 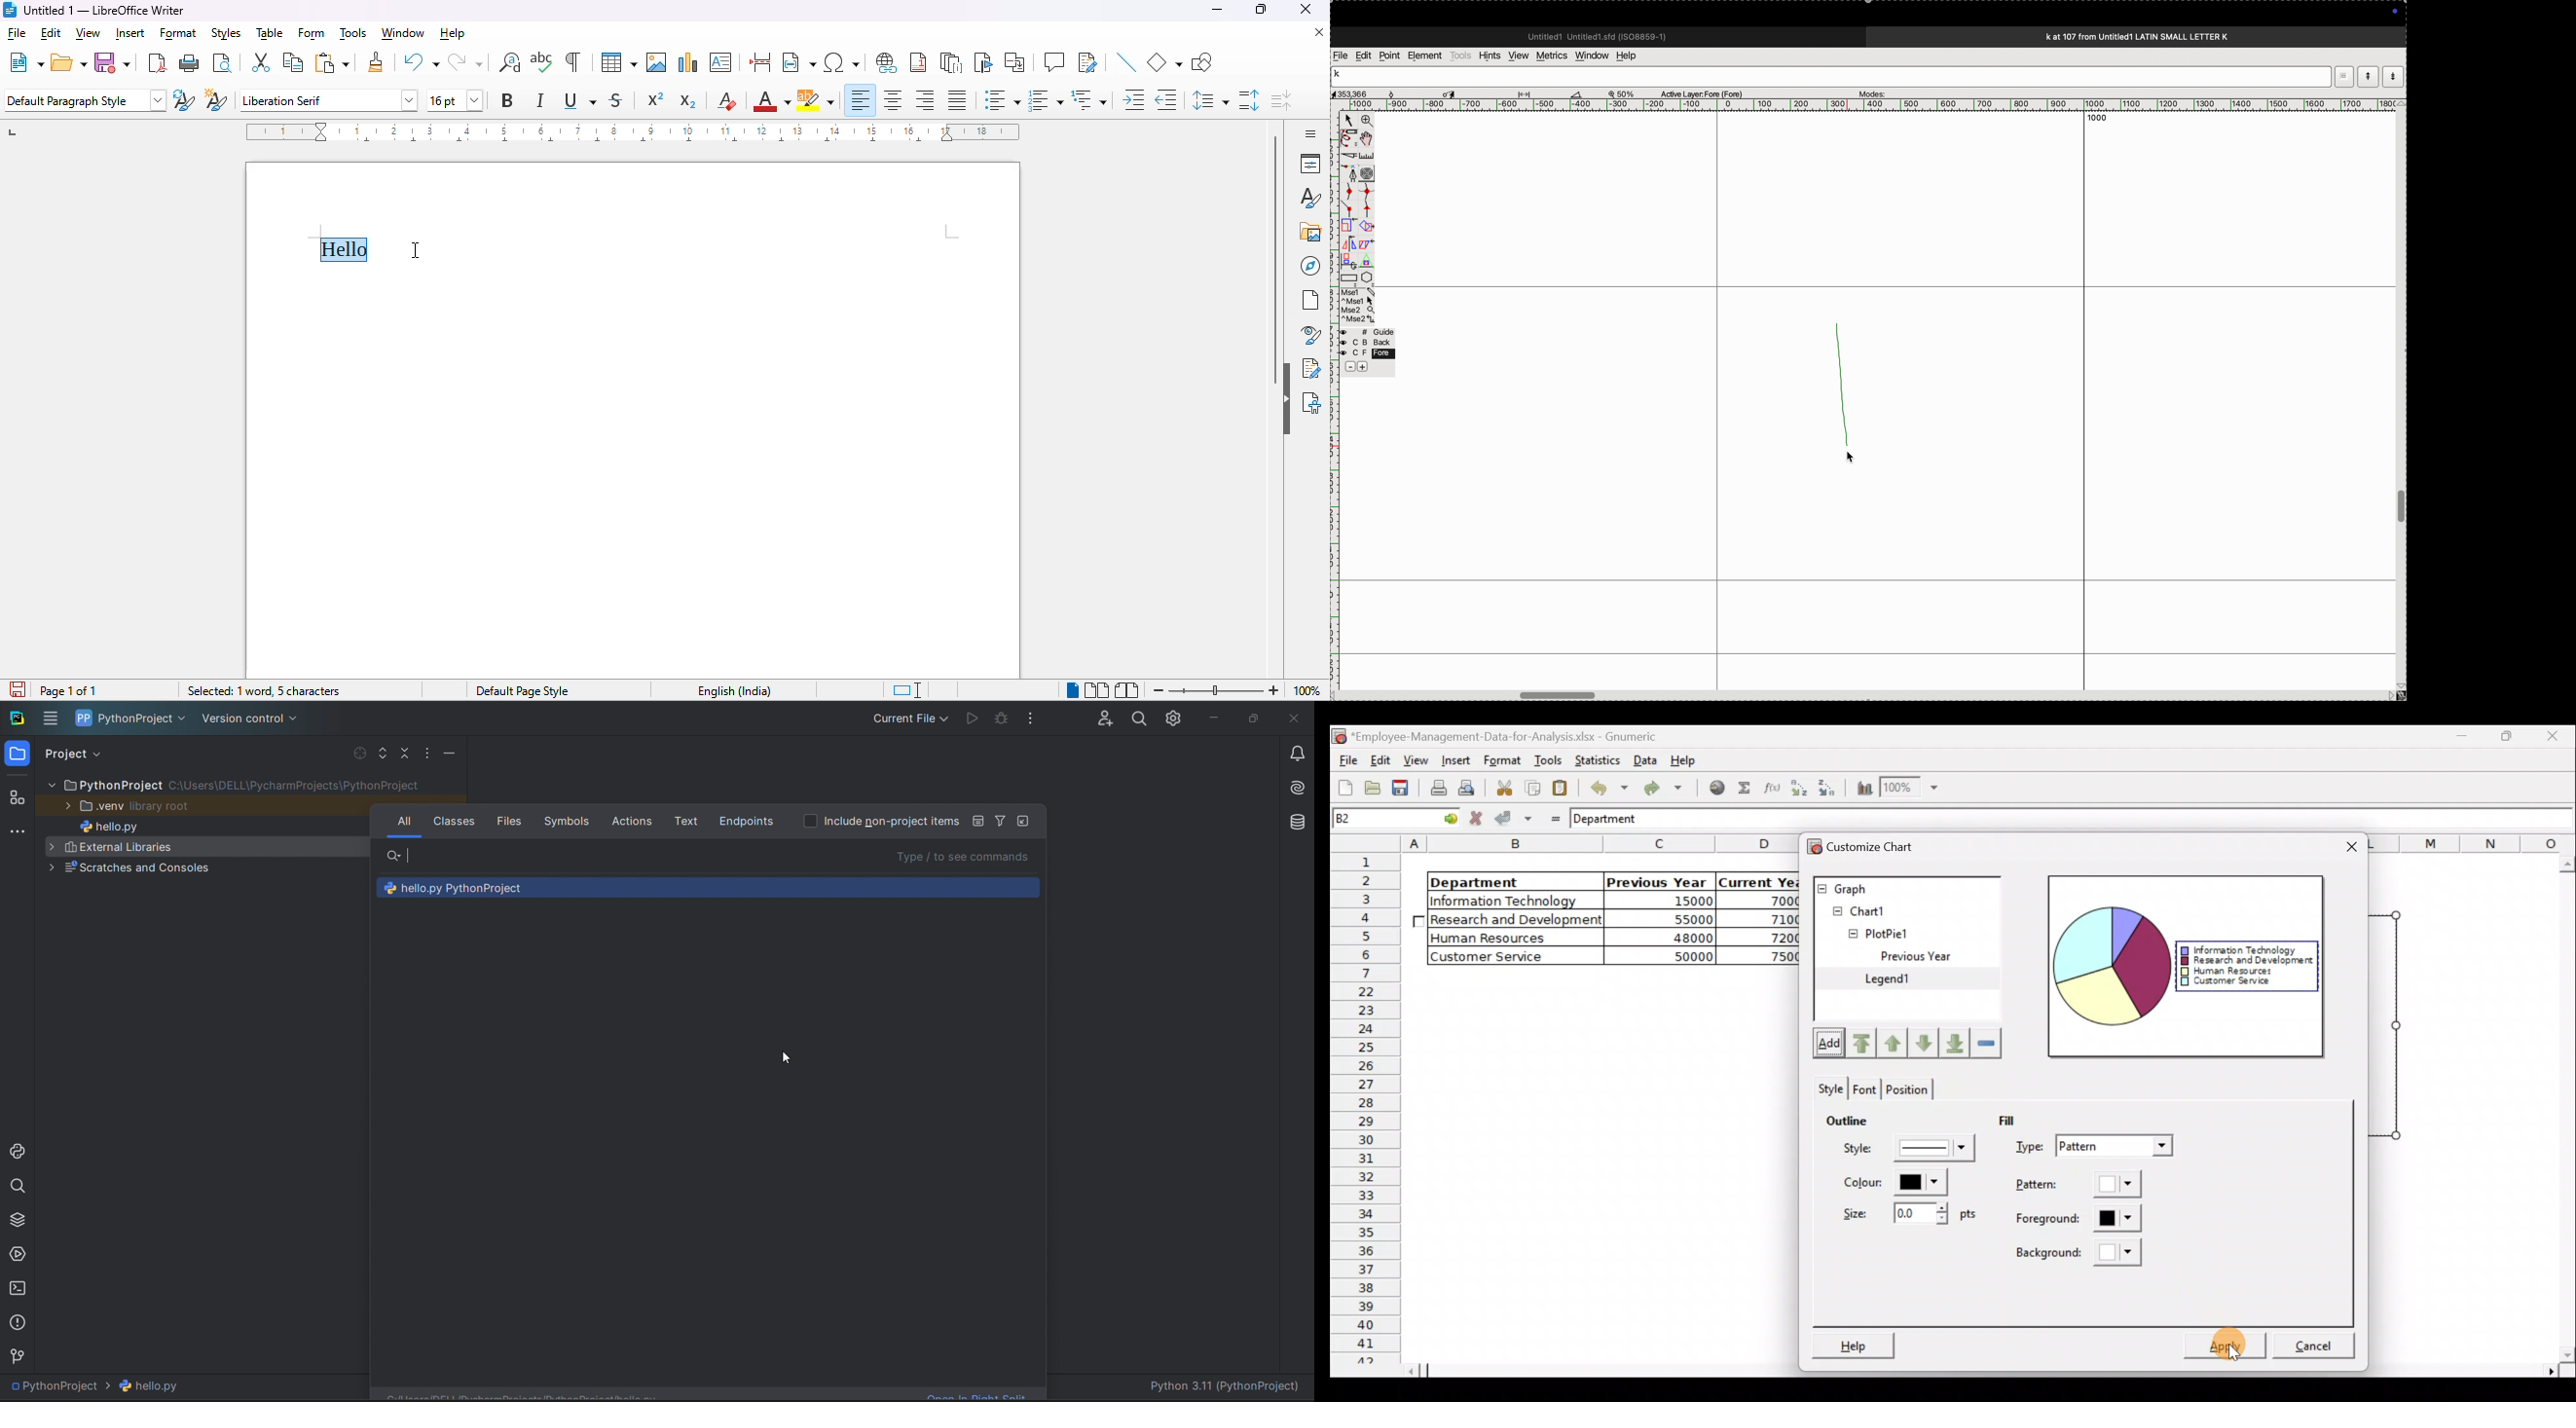 What do you see at coordinates (2244, 961) in the screenshot?
I see ` Research and Development` at bounding box center [2244, 961].